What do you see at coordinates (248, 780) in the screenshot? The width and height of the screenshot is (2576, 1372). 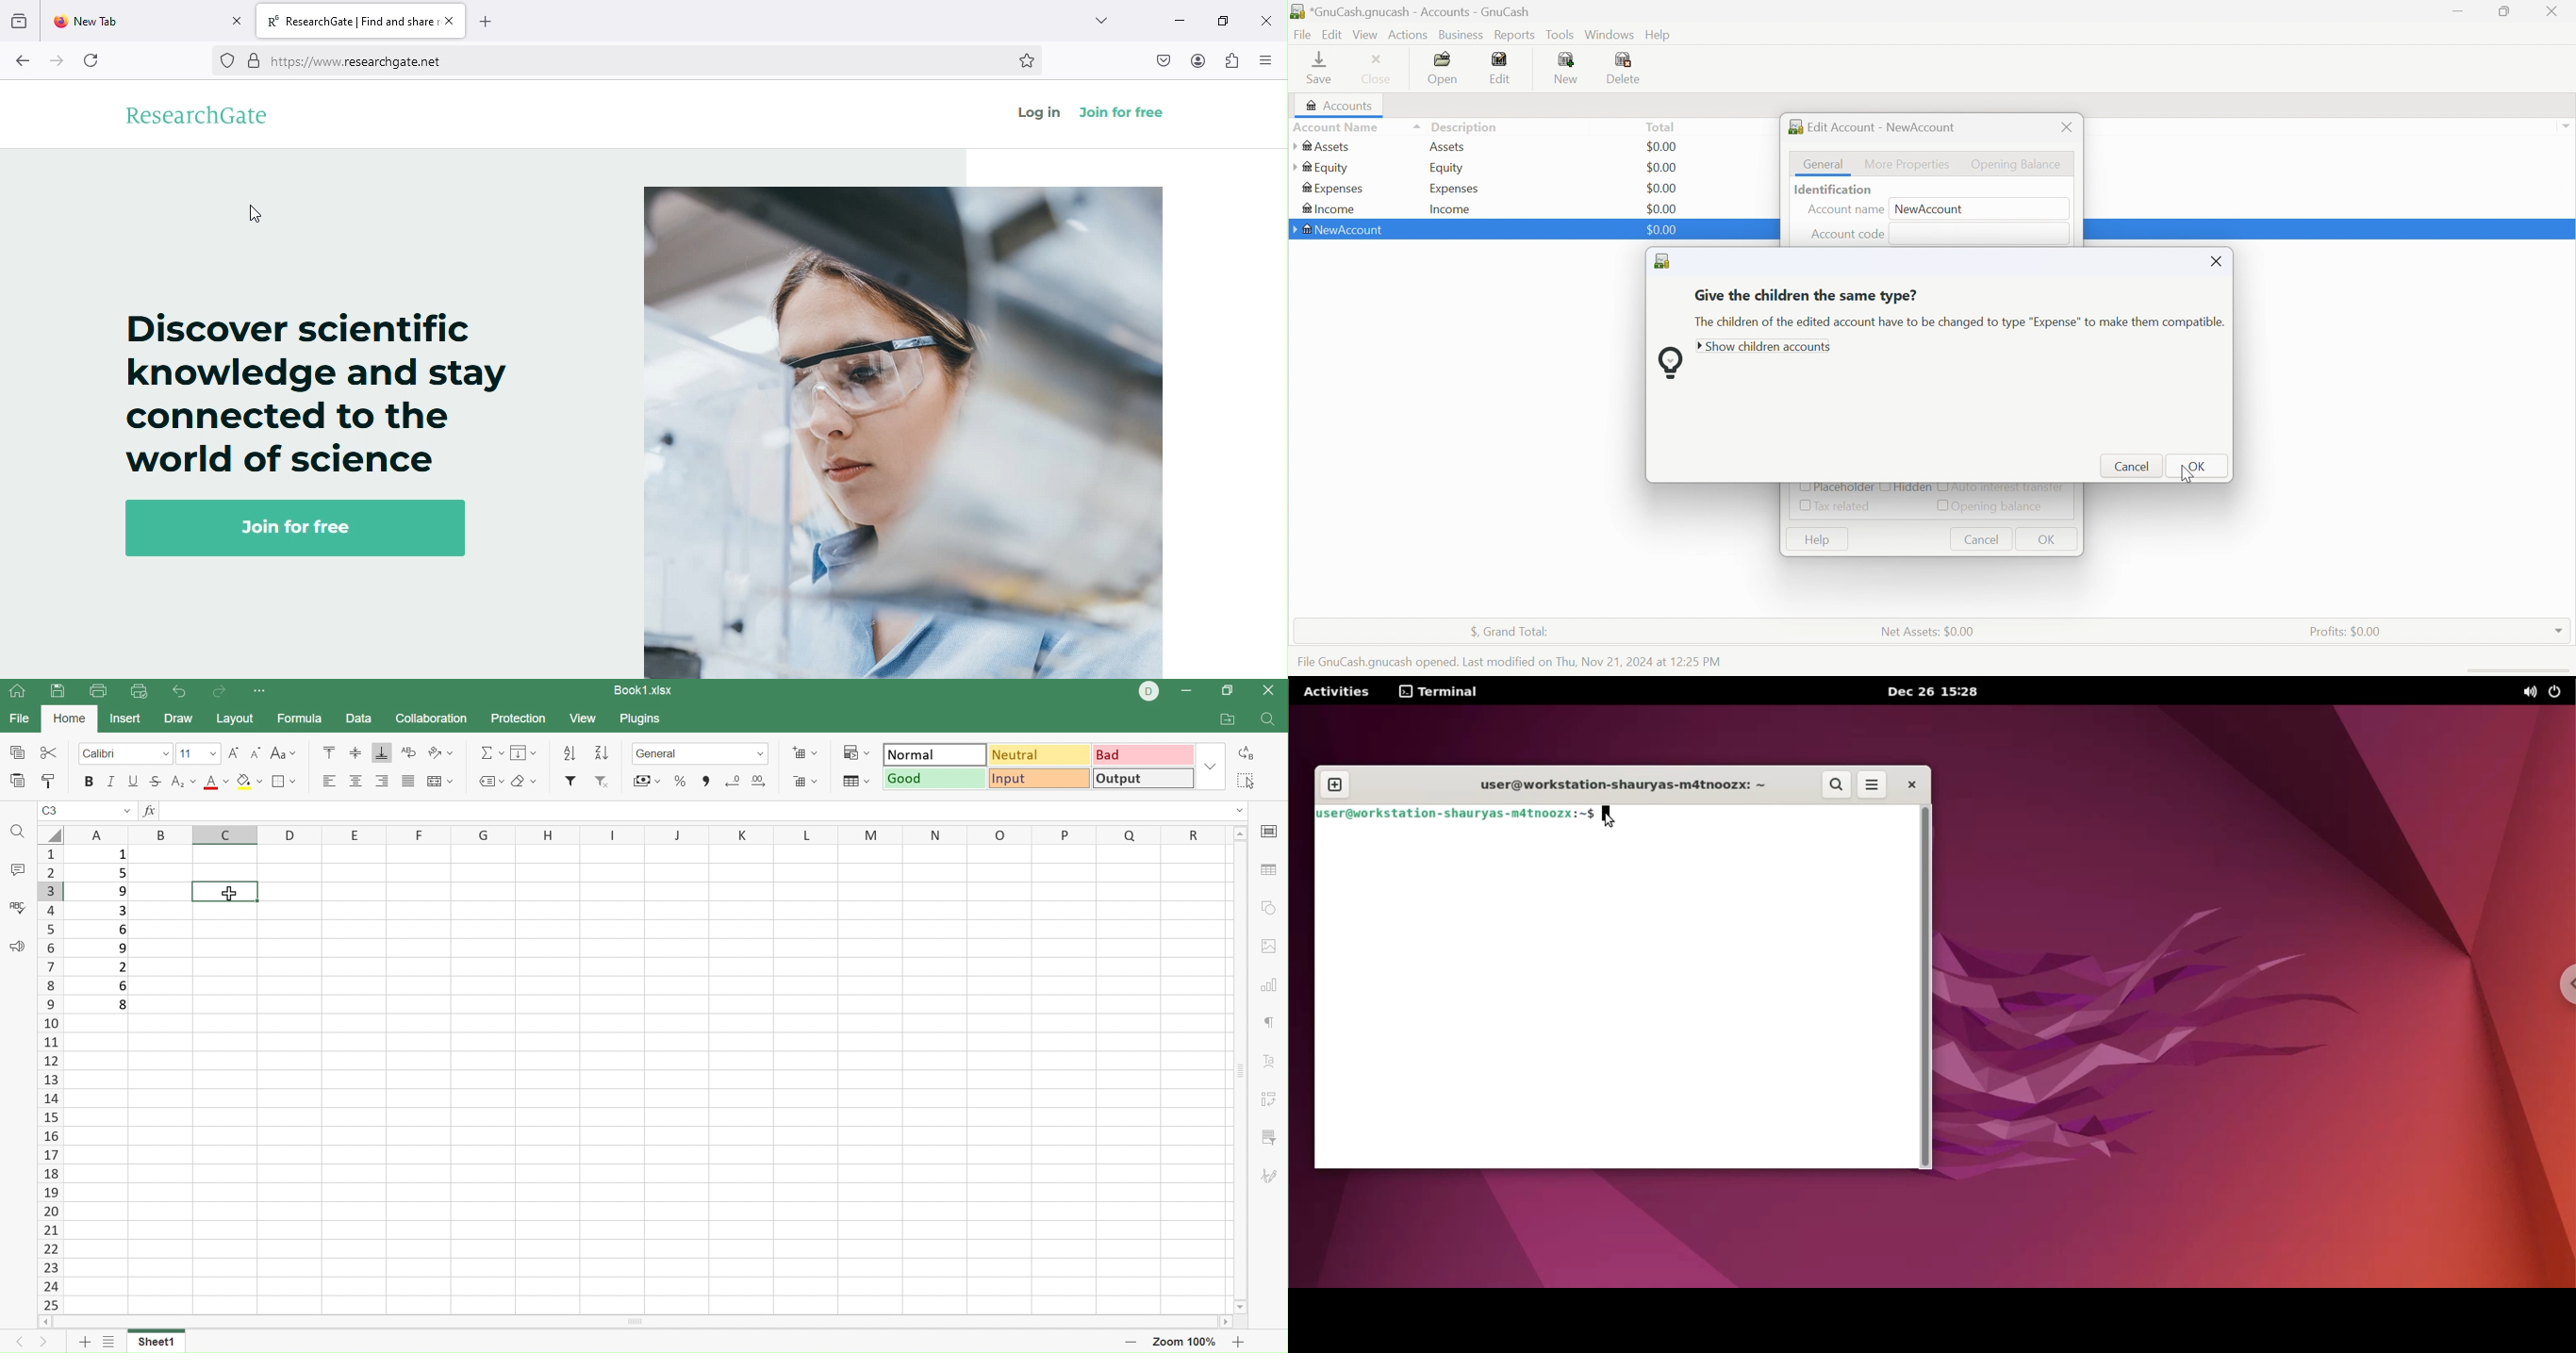 I see `Fill color` at bounding box center [248, 780].